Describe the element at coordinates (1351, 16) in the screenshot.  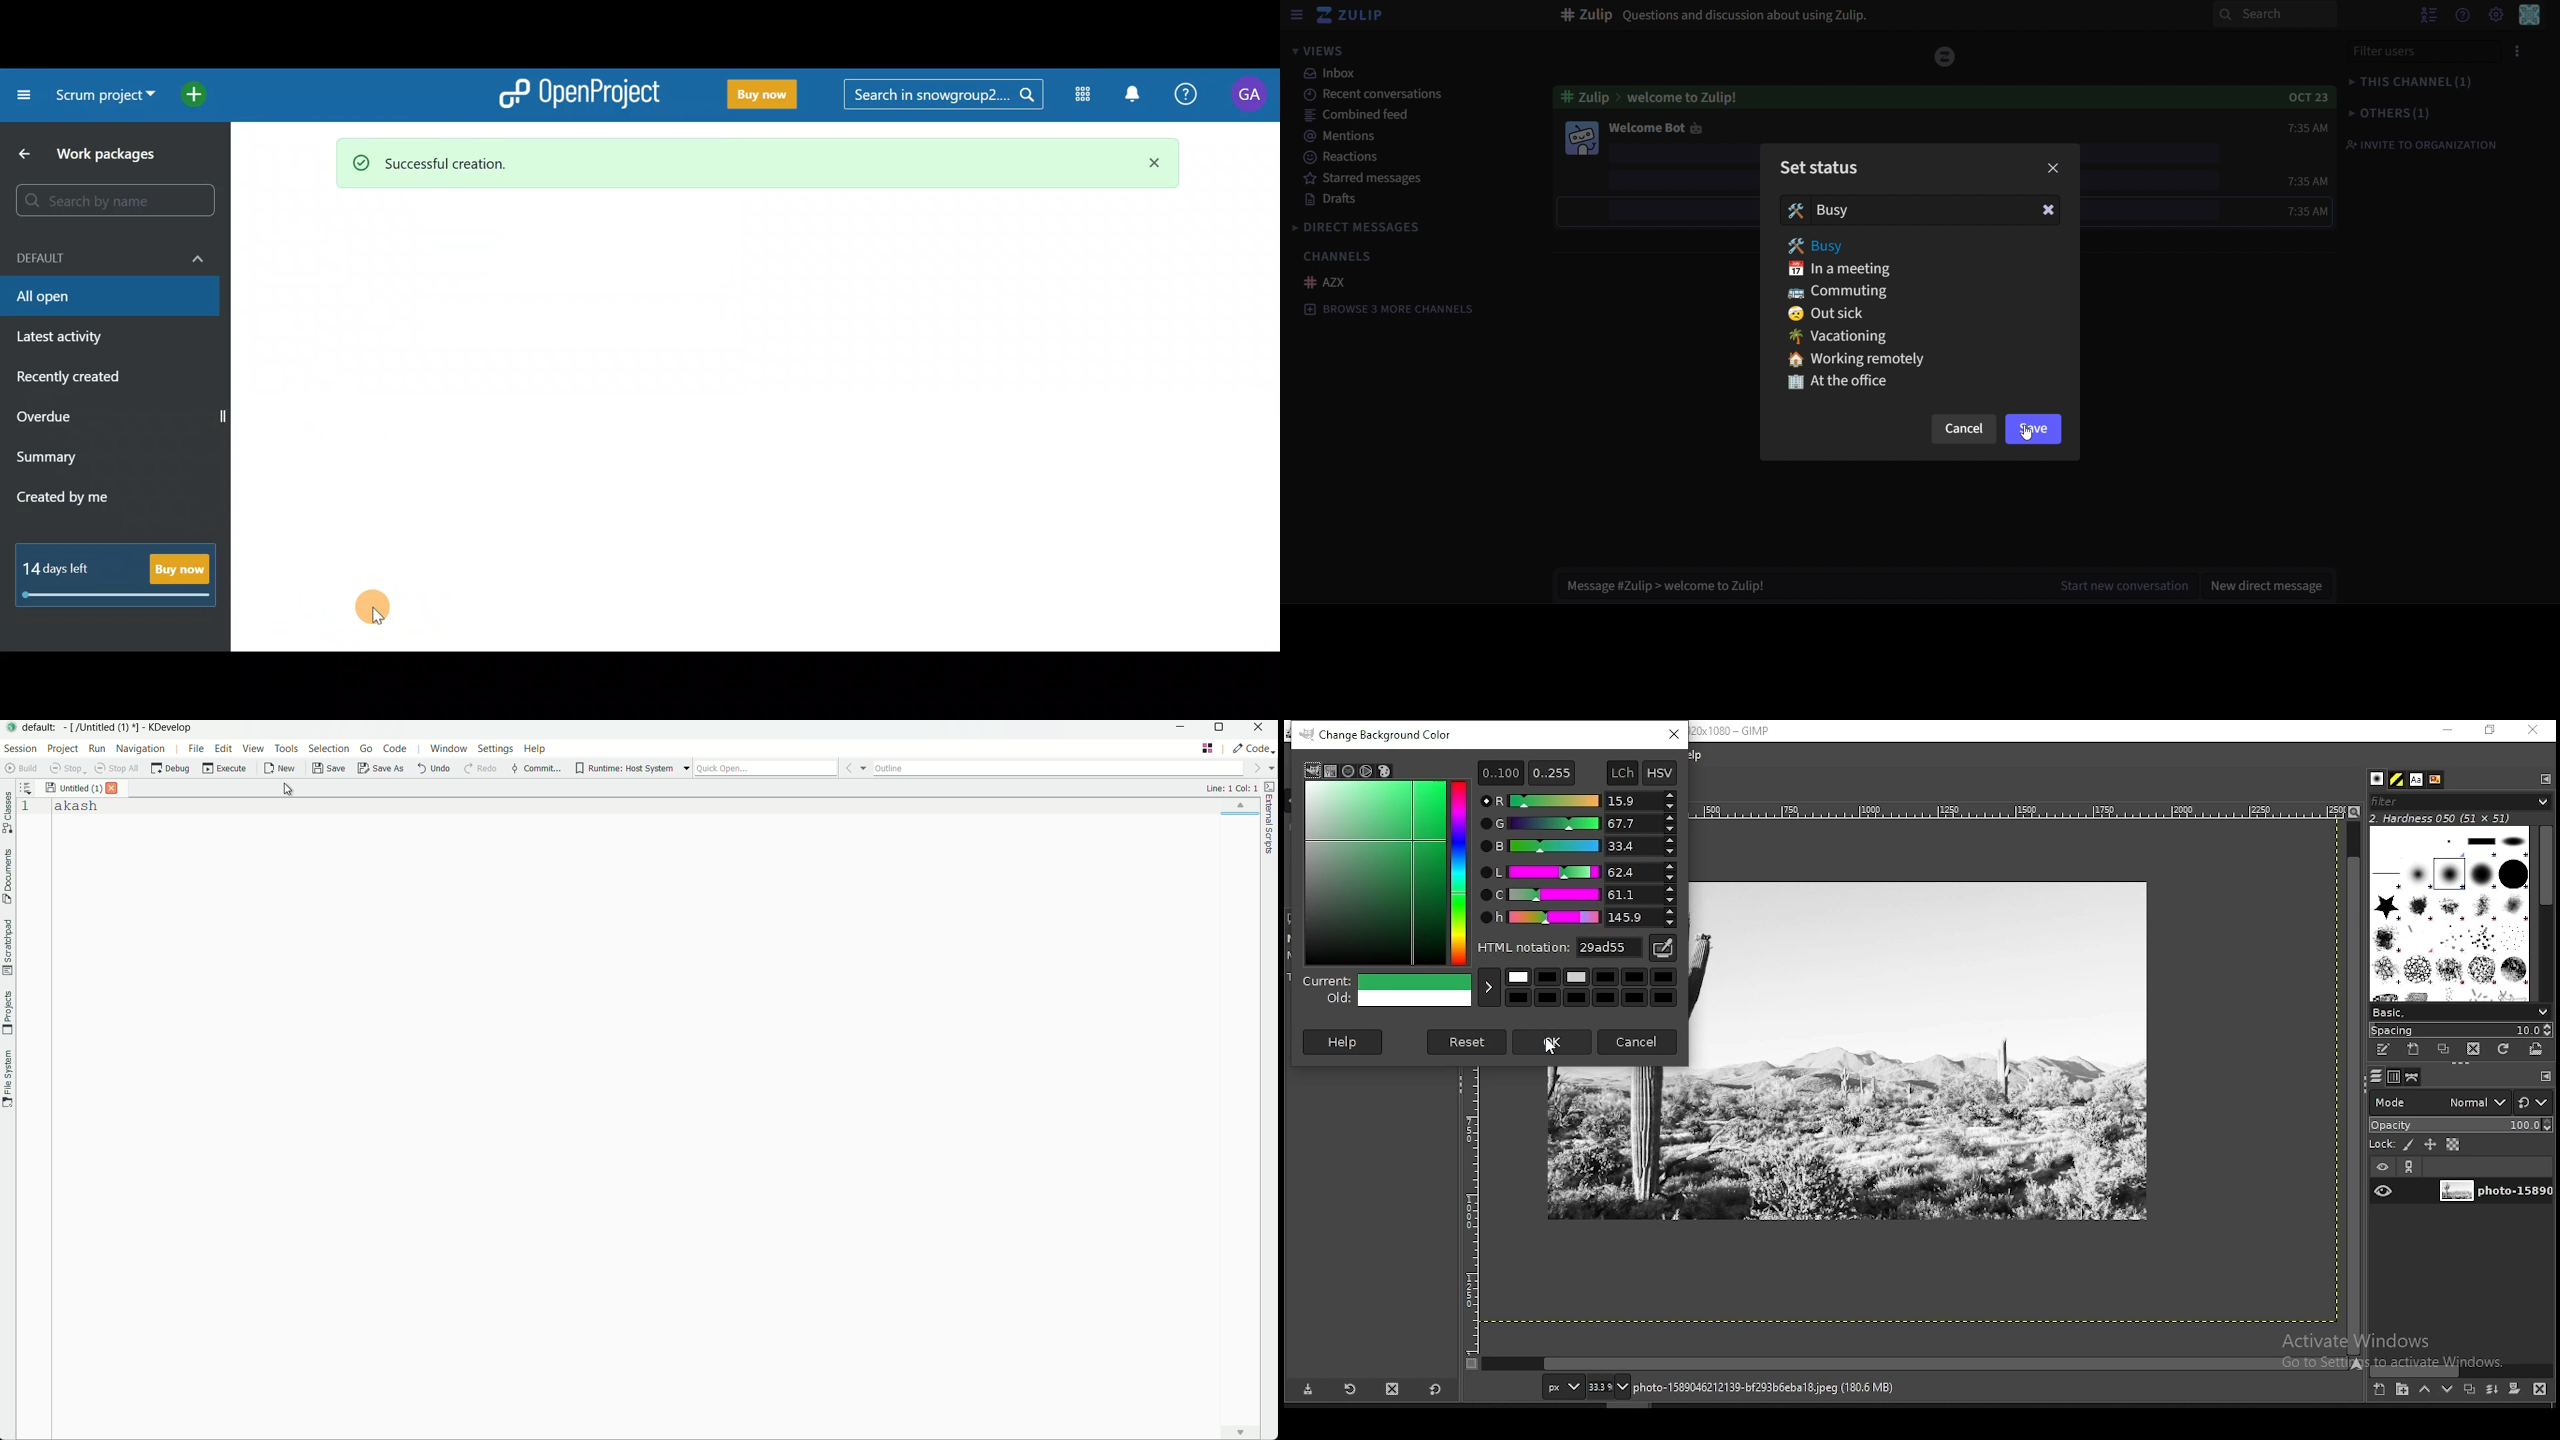
I see `zulip` at that location.